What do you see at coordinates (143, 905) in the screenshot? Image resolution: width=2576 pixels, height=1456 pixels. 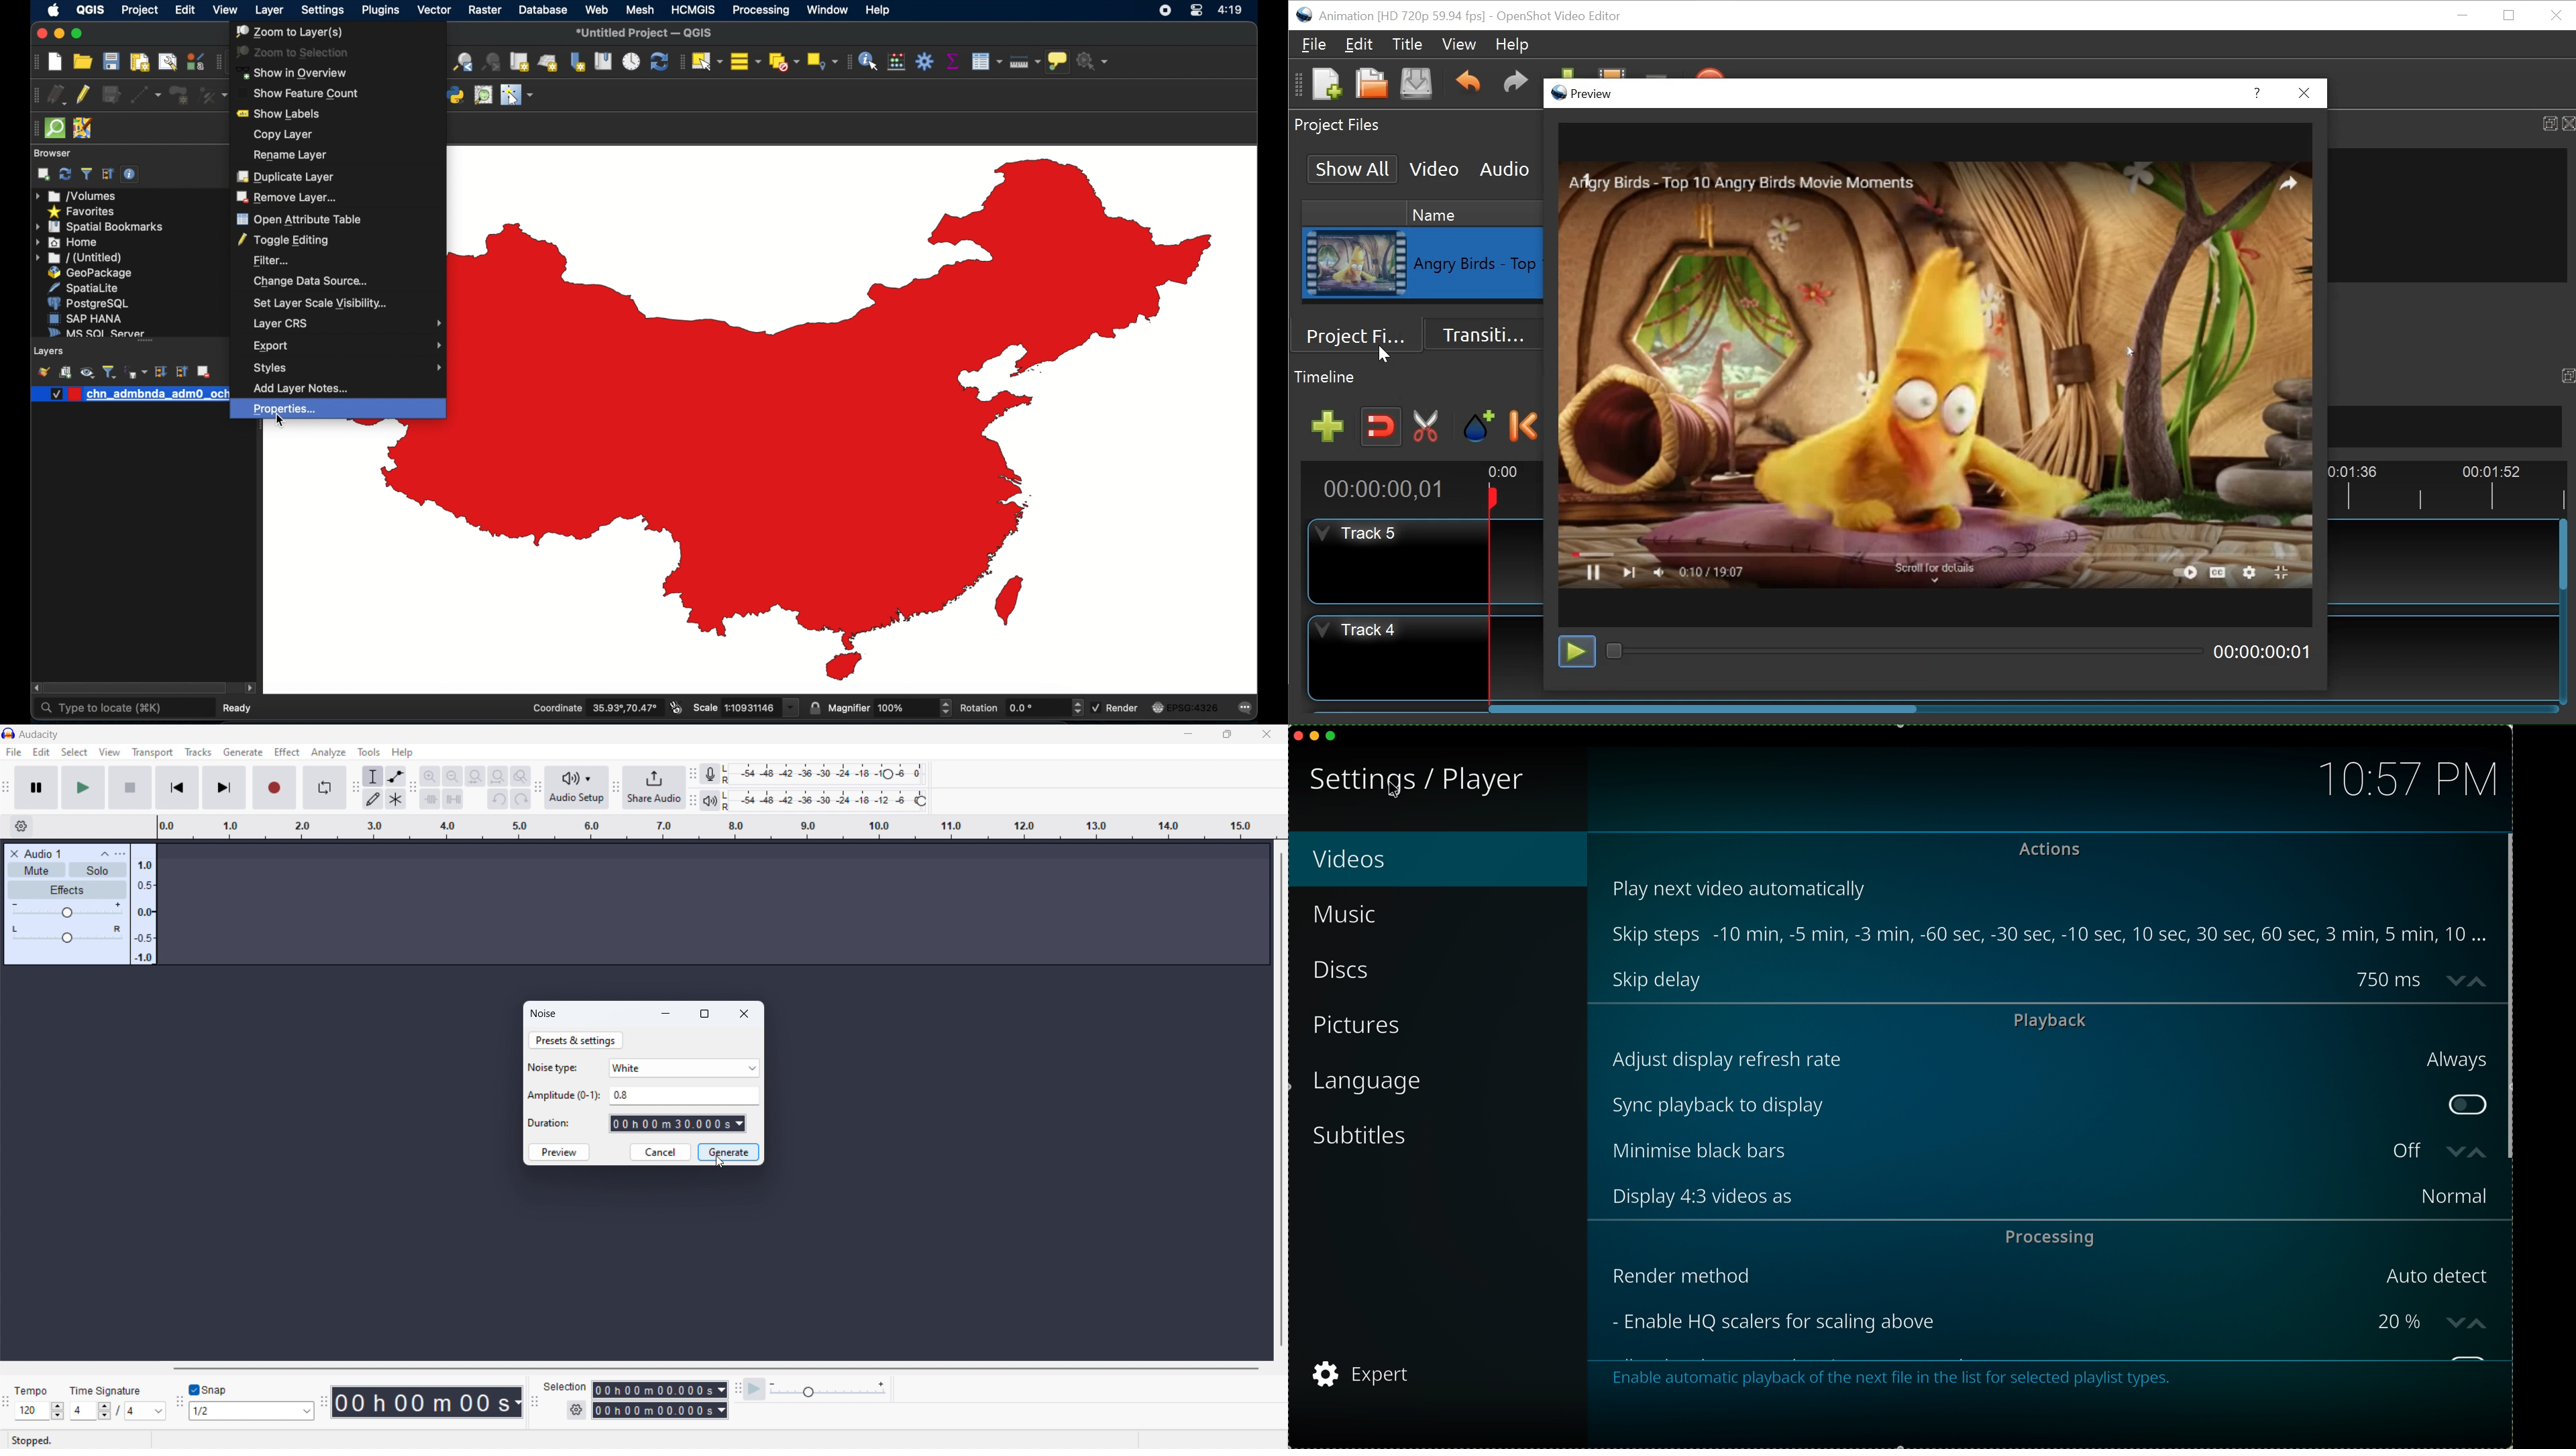 I see `amplitude` at bounding box center [143, 905].